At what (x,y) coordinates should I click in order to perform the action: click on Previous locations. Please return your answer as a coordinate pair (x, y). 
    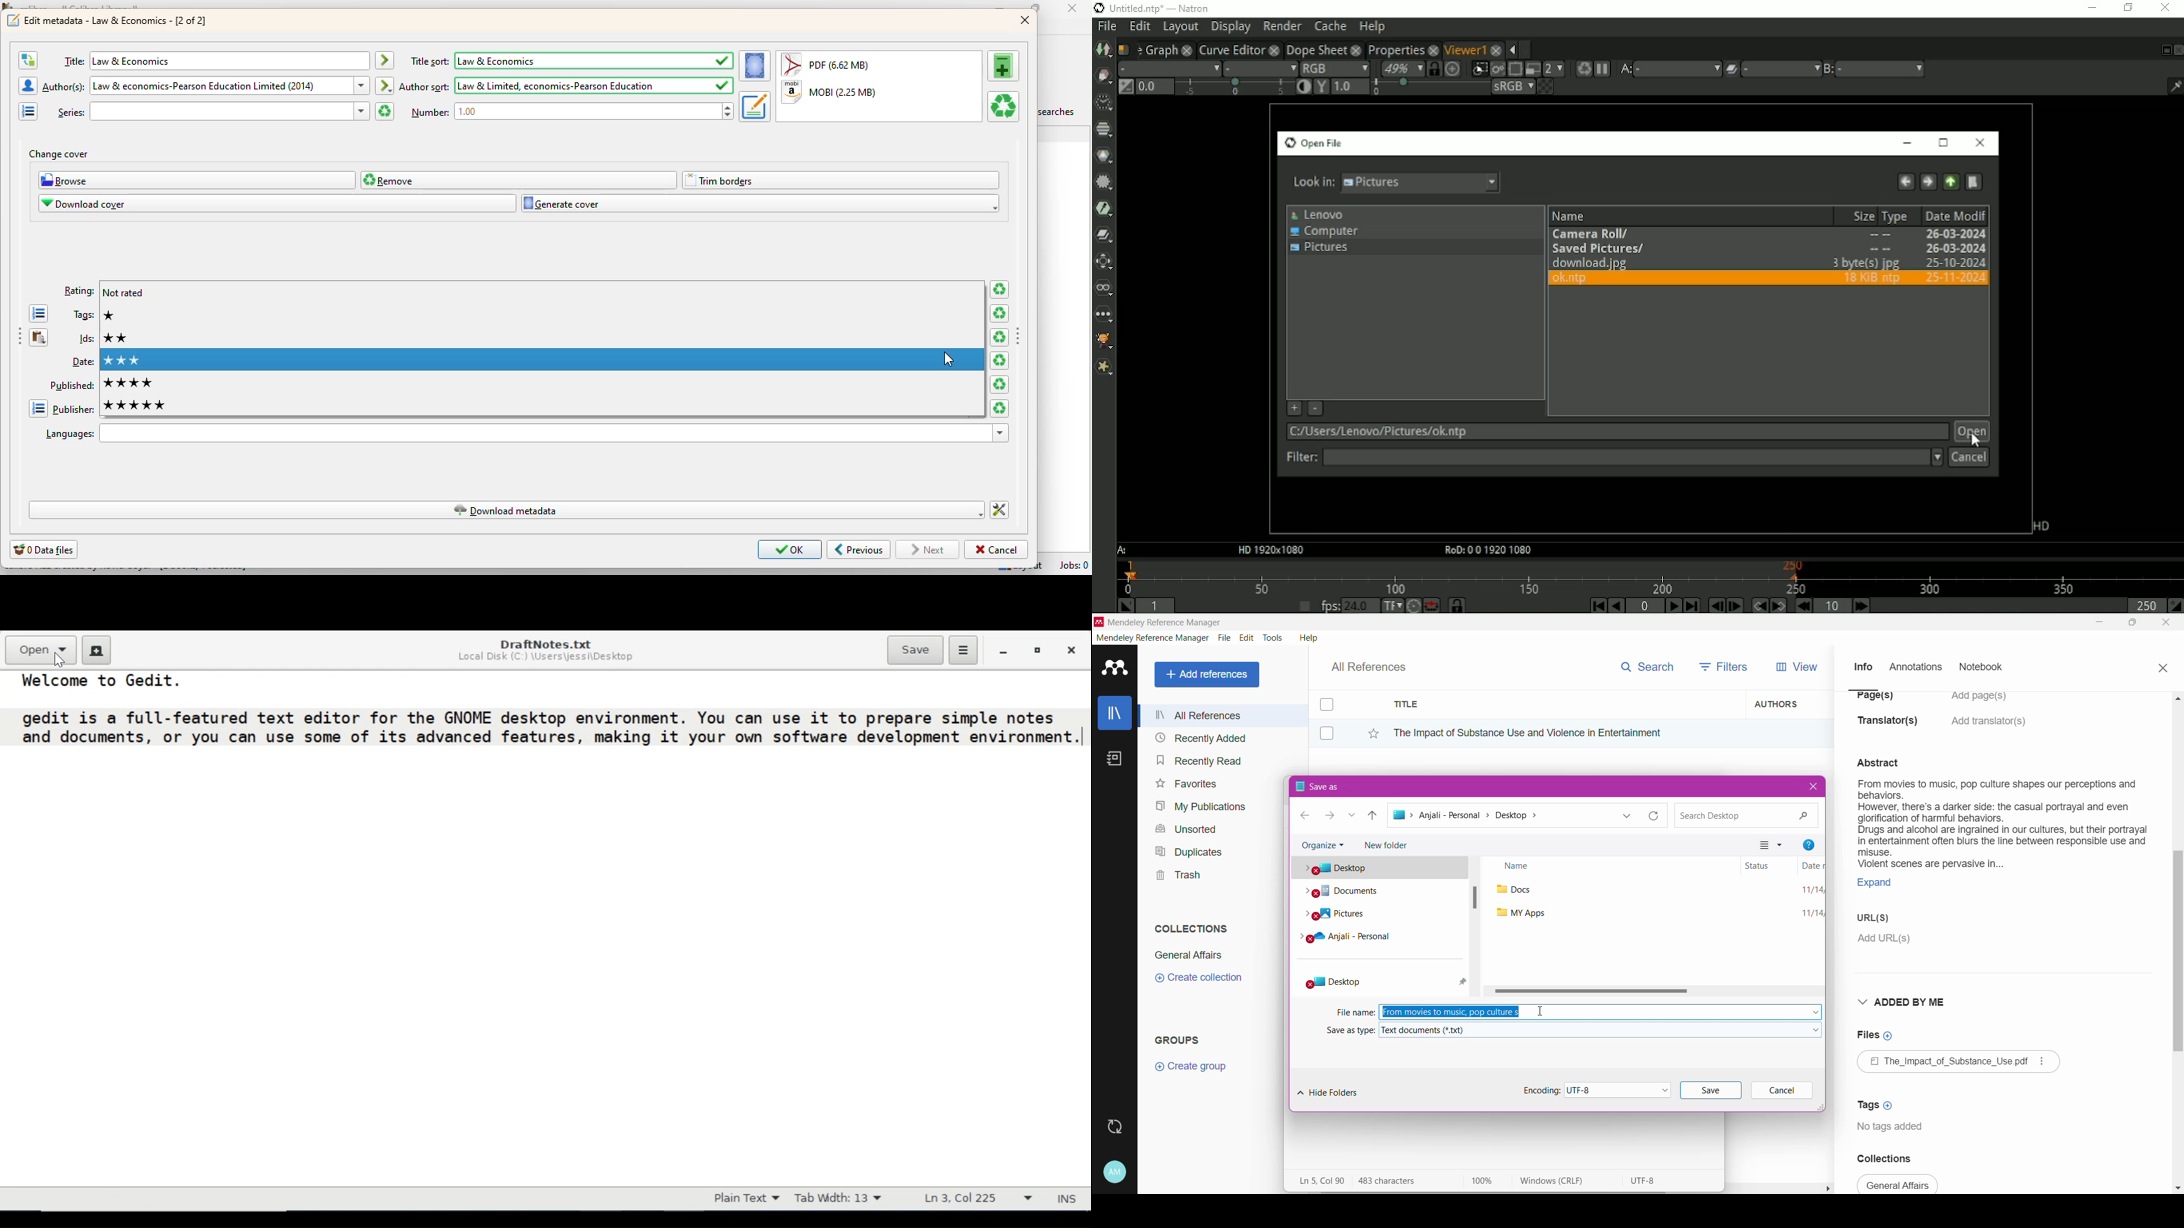
    Looking at the image, I should click on (1628, 816).